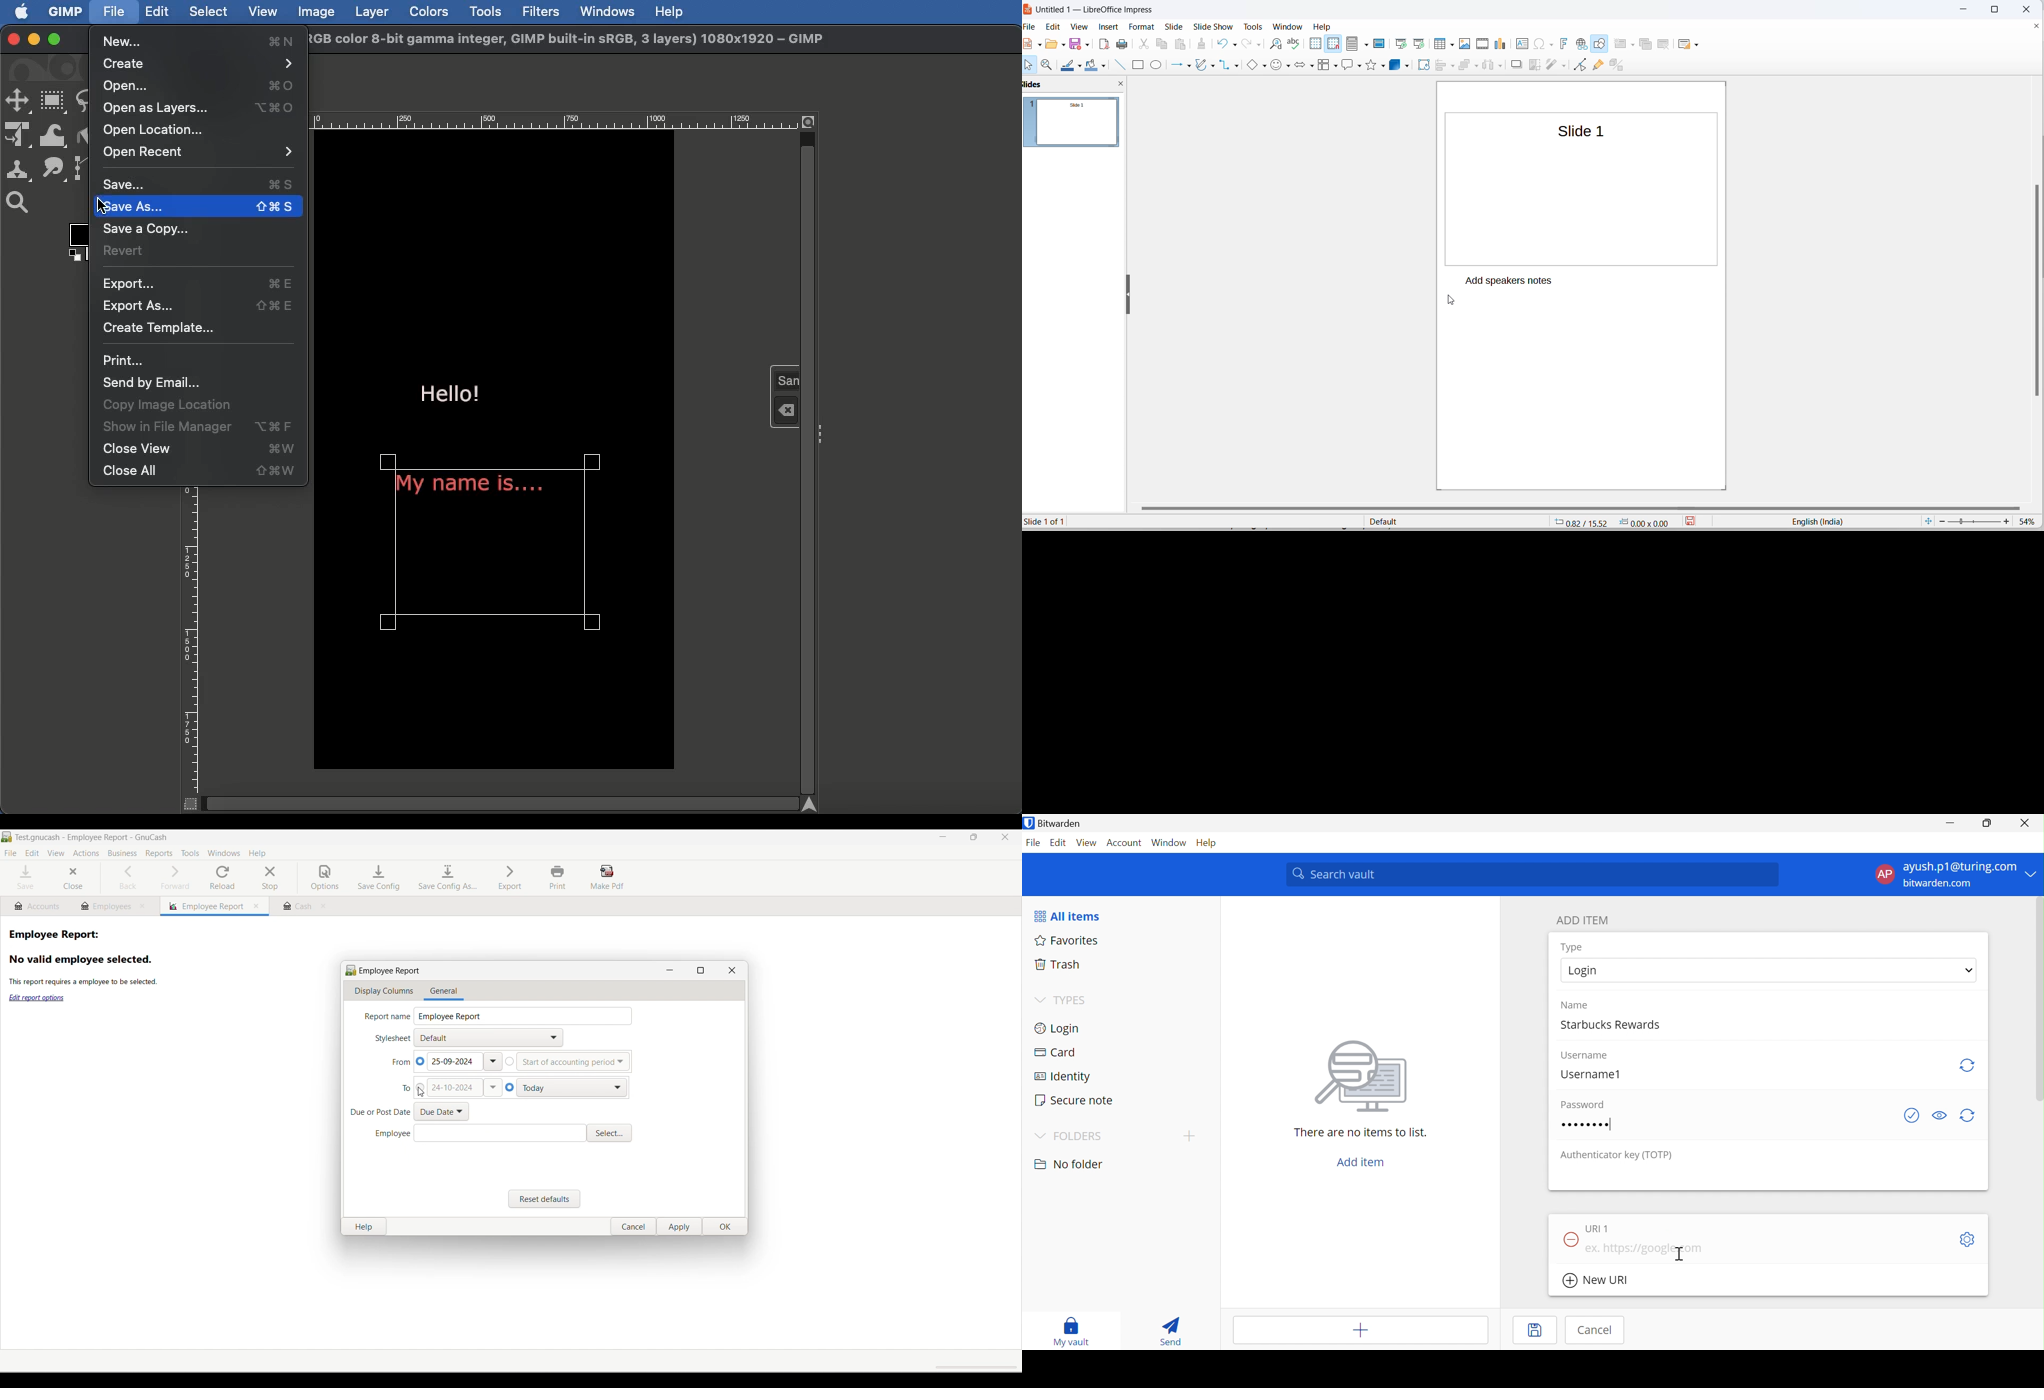 The image size is (2044, 1400). Describe the element at coordinates (1569, 1240) in the screenshot. I see `Remove` at that location.